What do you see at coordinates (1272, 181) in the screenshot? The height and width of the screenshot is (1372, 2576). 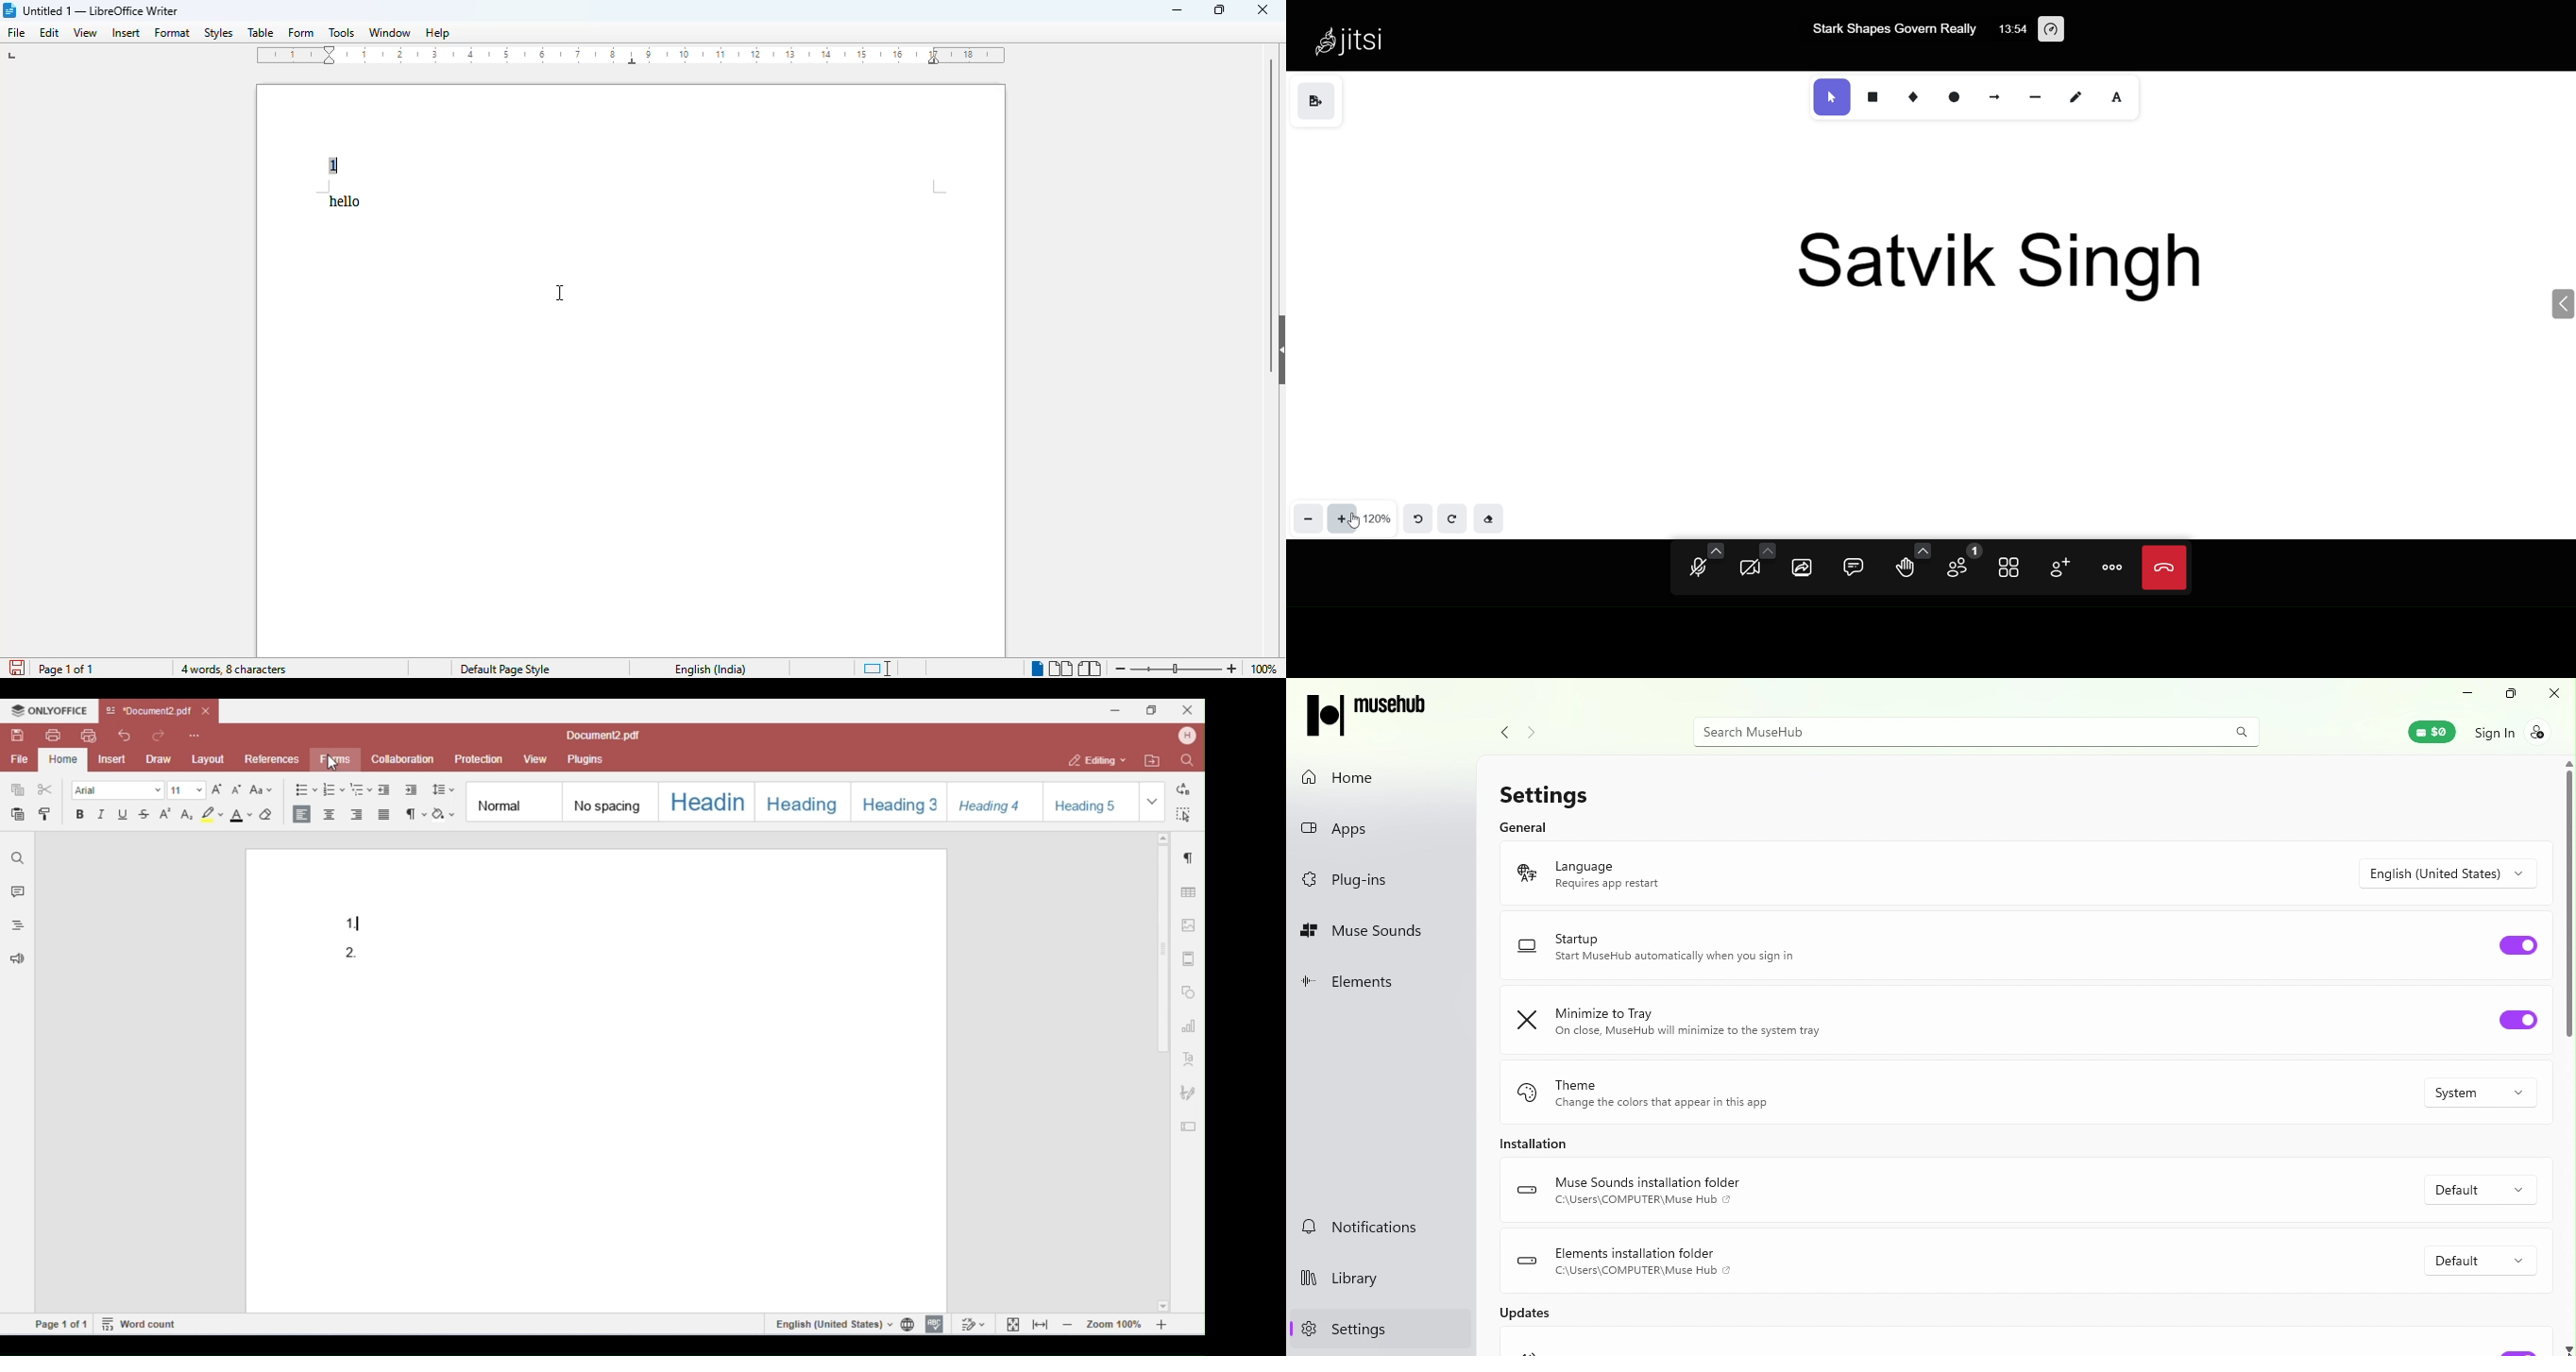 I see `vertical scroll bar` at bounding box center [1272, 181].